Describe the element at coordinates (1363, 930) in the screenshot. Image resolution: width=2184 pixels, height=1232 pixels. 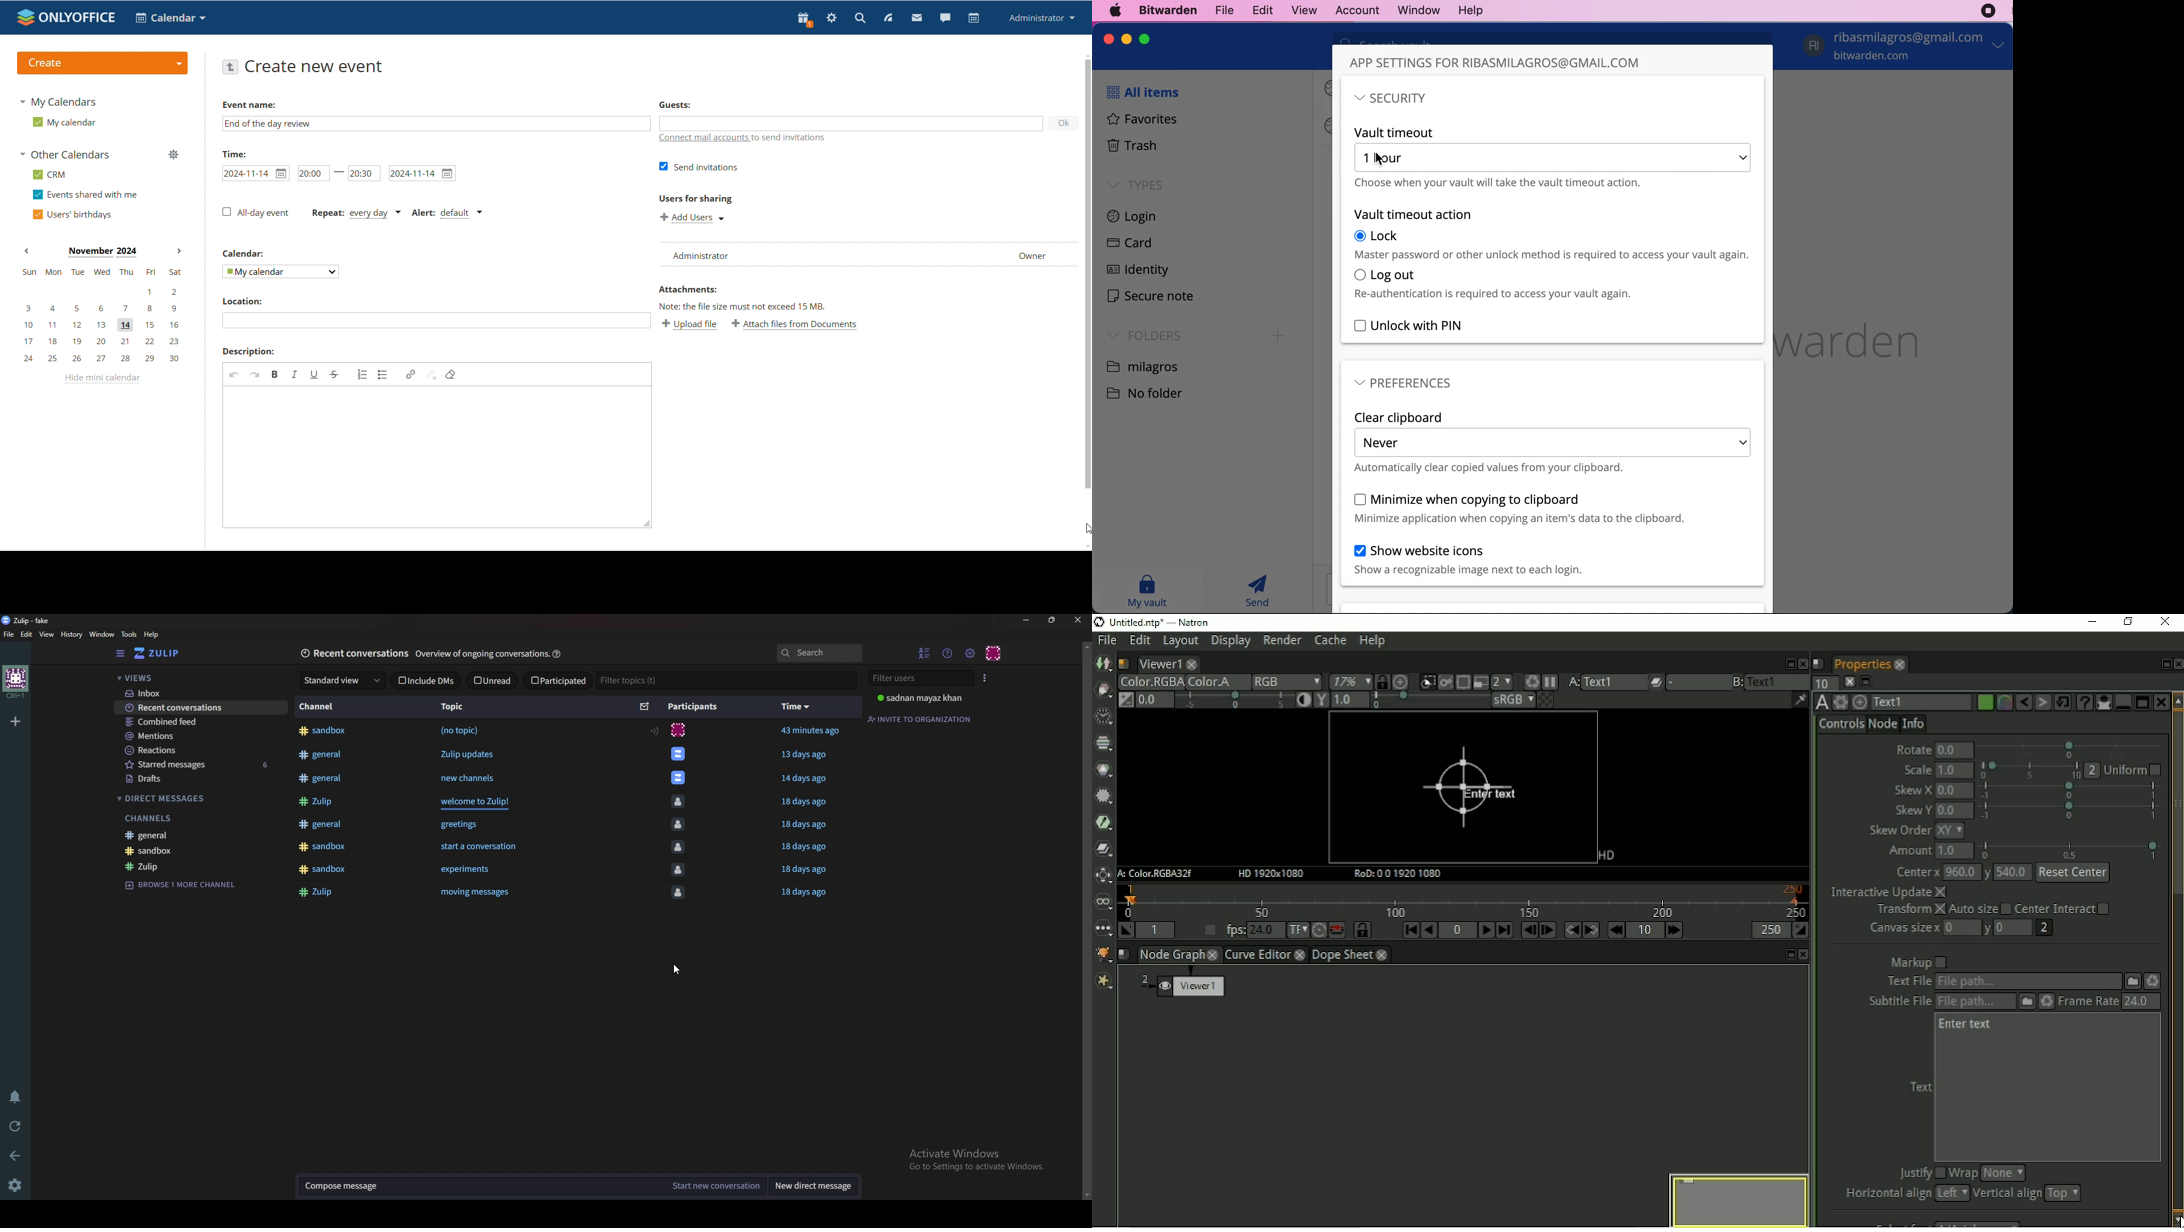
I see `Synchronize timeline frame` at that location.